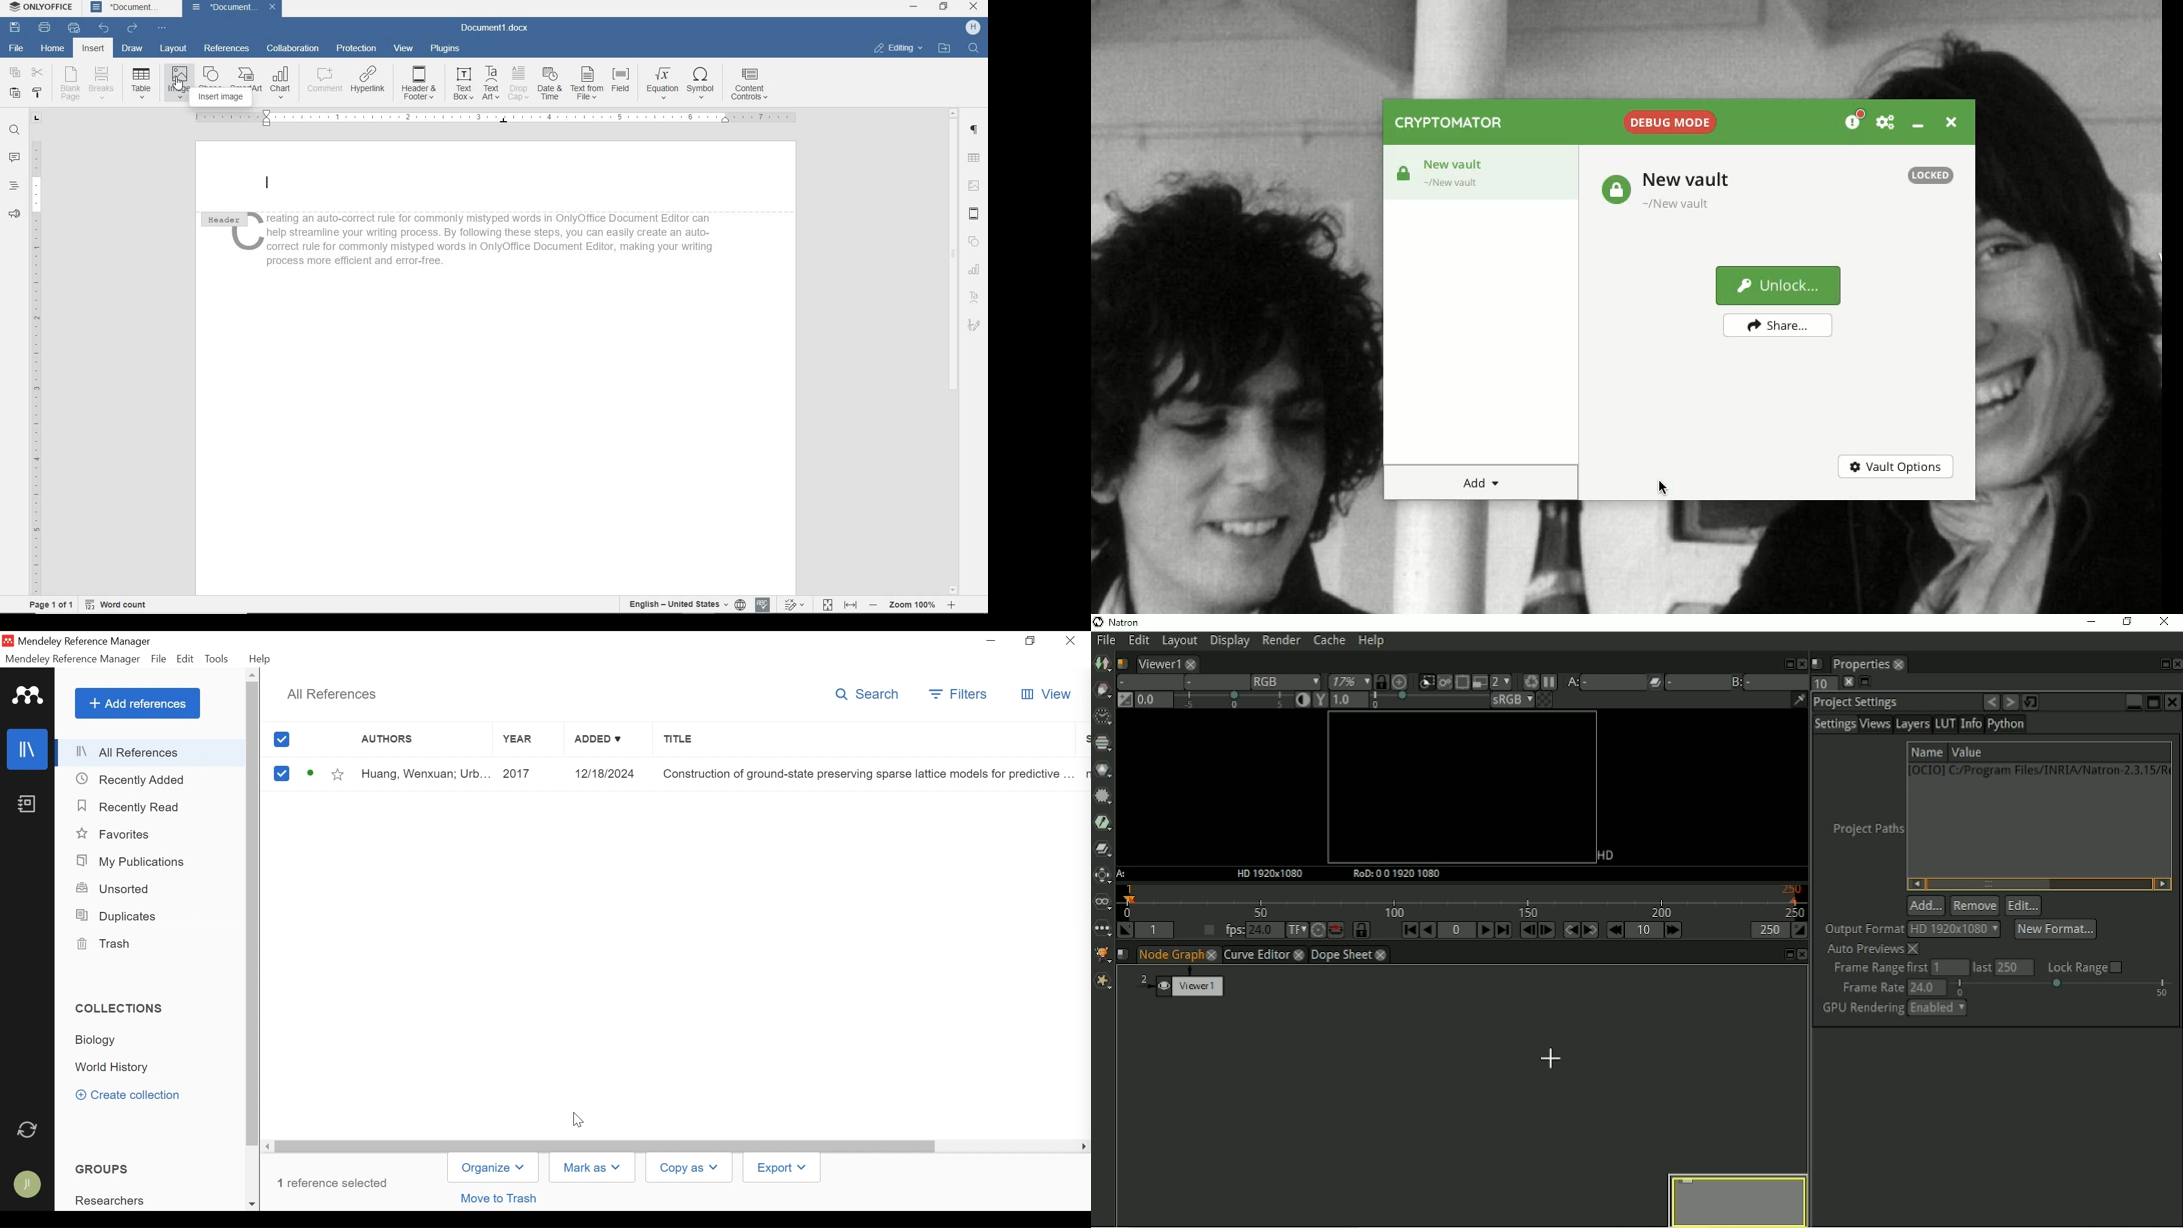 This screenshot has height=1232, width=2184. I want to click on Avatar, so click(29, 1184).